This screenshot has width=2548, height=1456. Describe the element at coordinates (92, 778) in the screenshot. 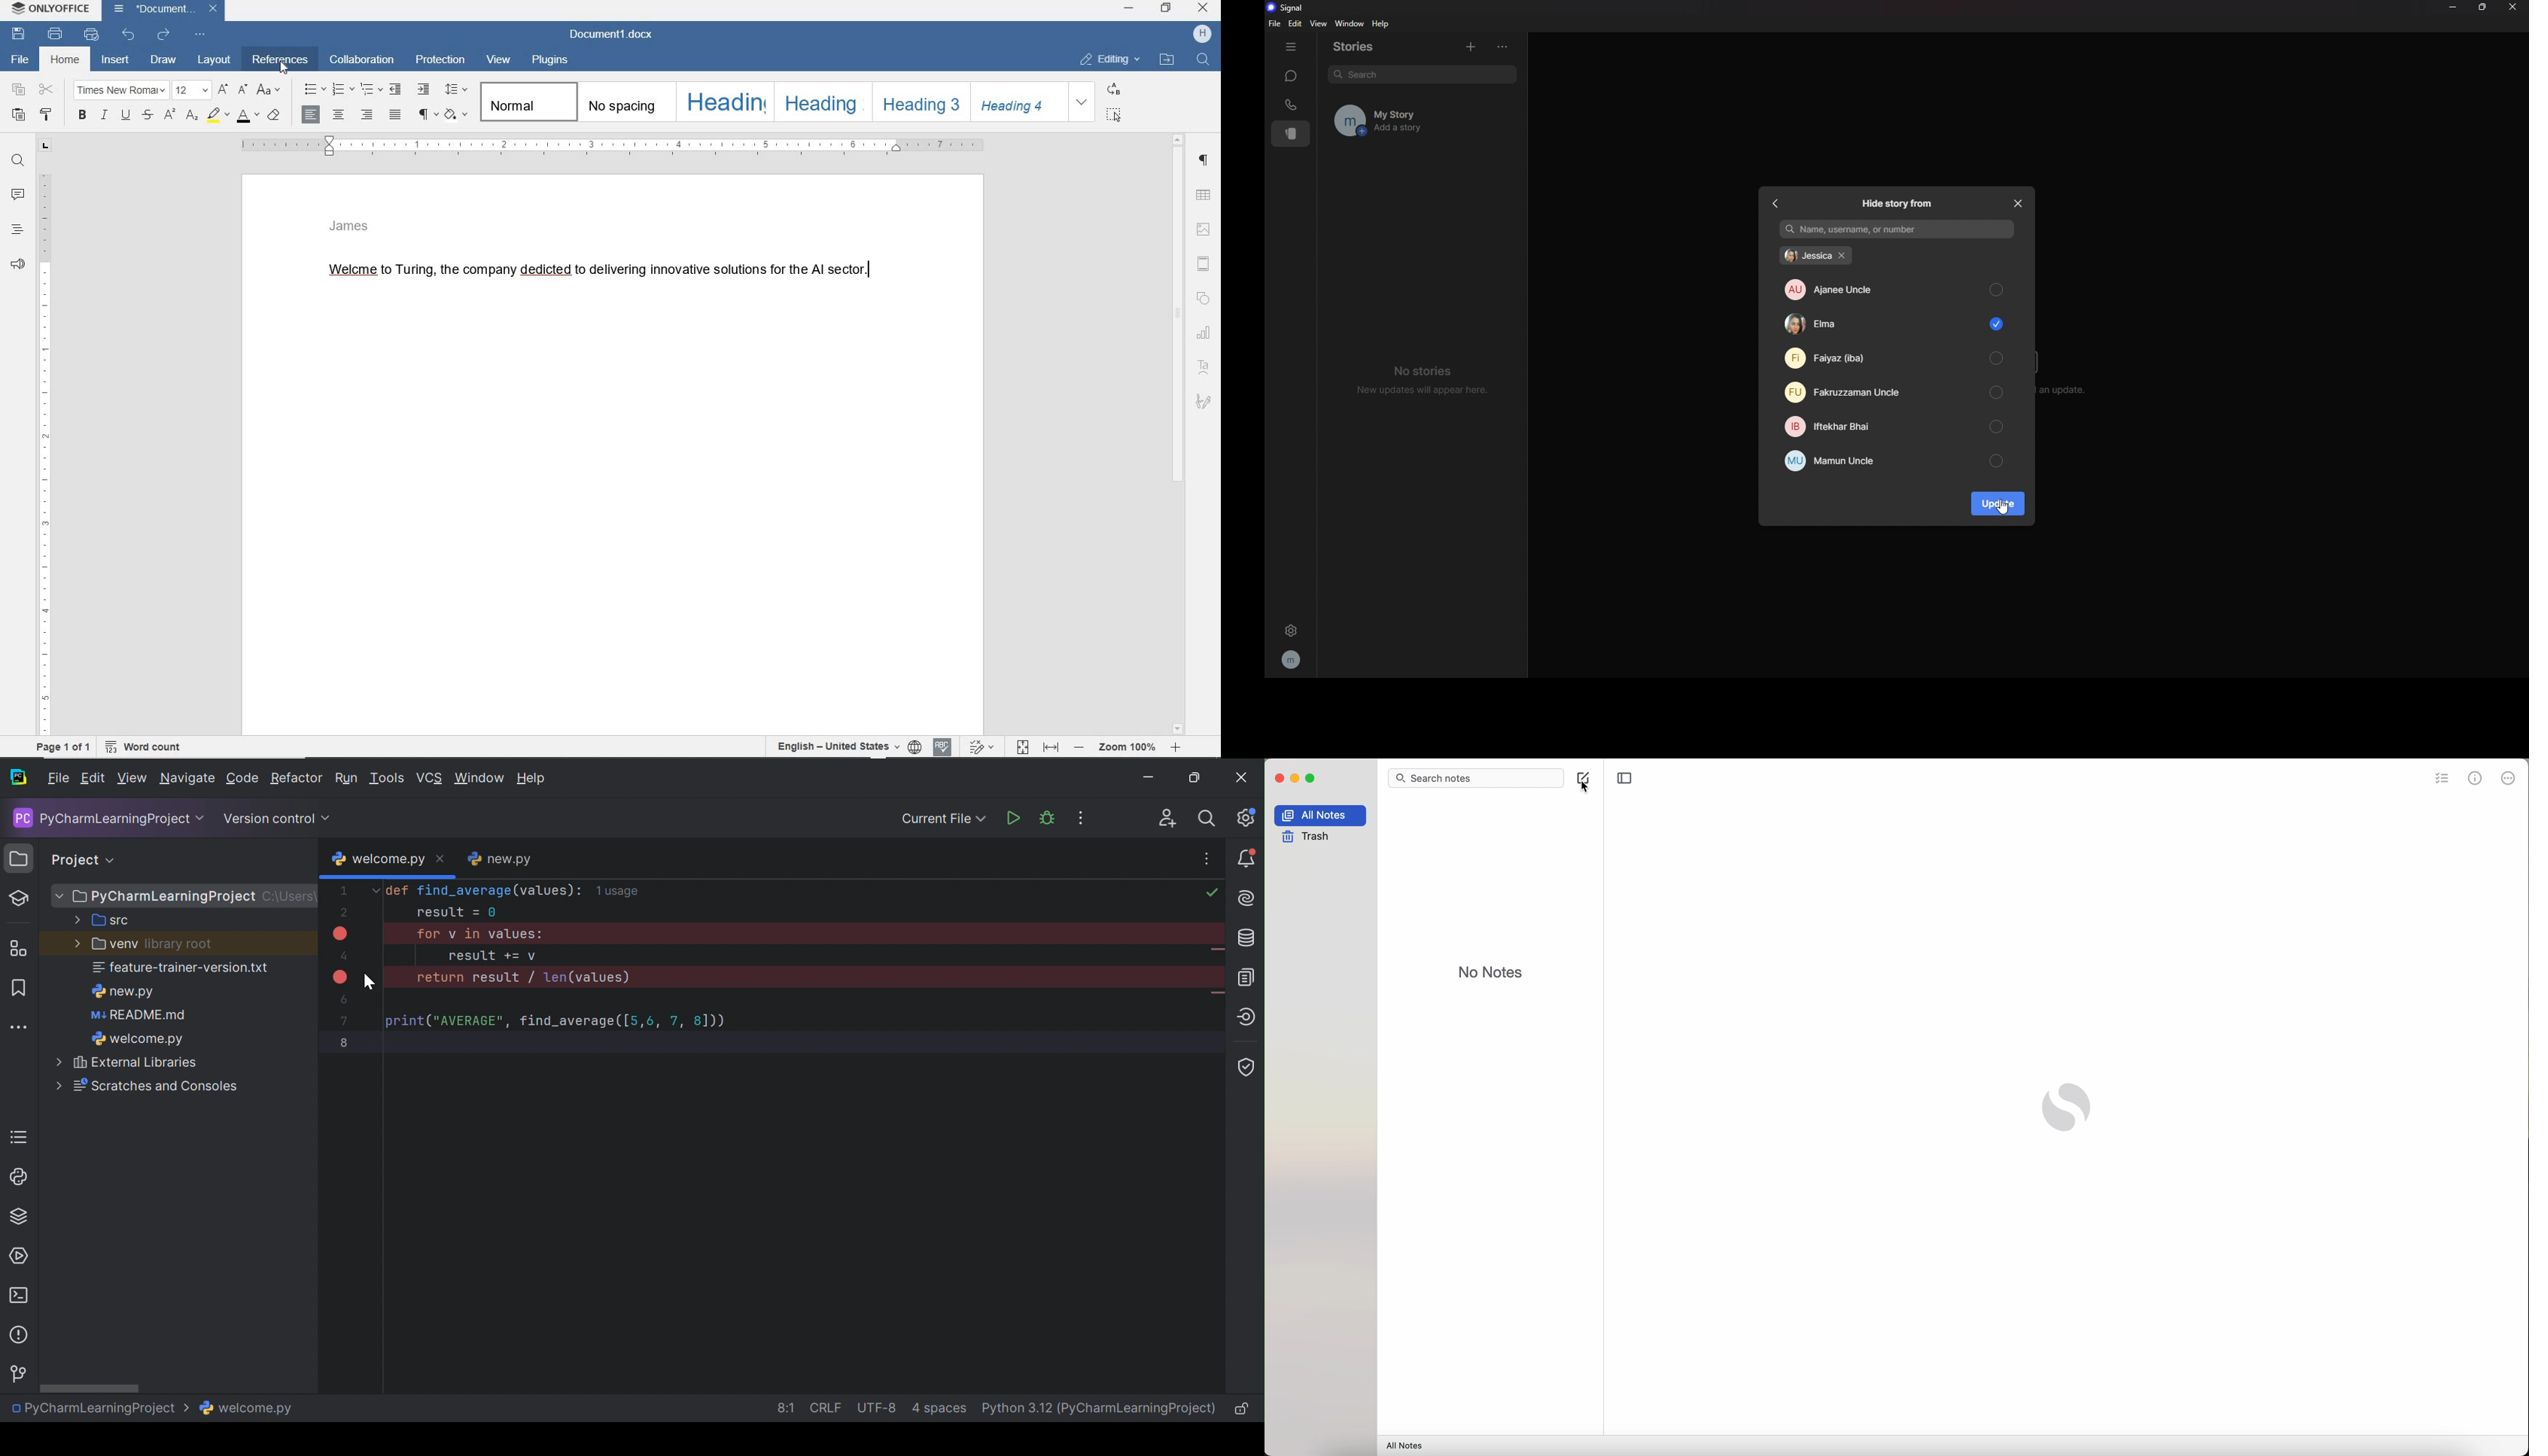

I see `Edit` at that location.